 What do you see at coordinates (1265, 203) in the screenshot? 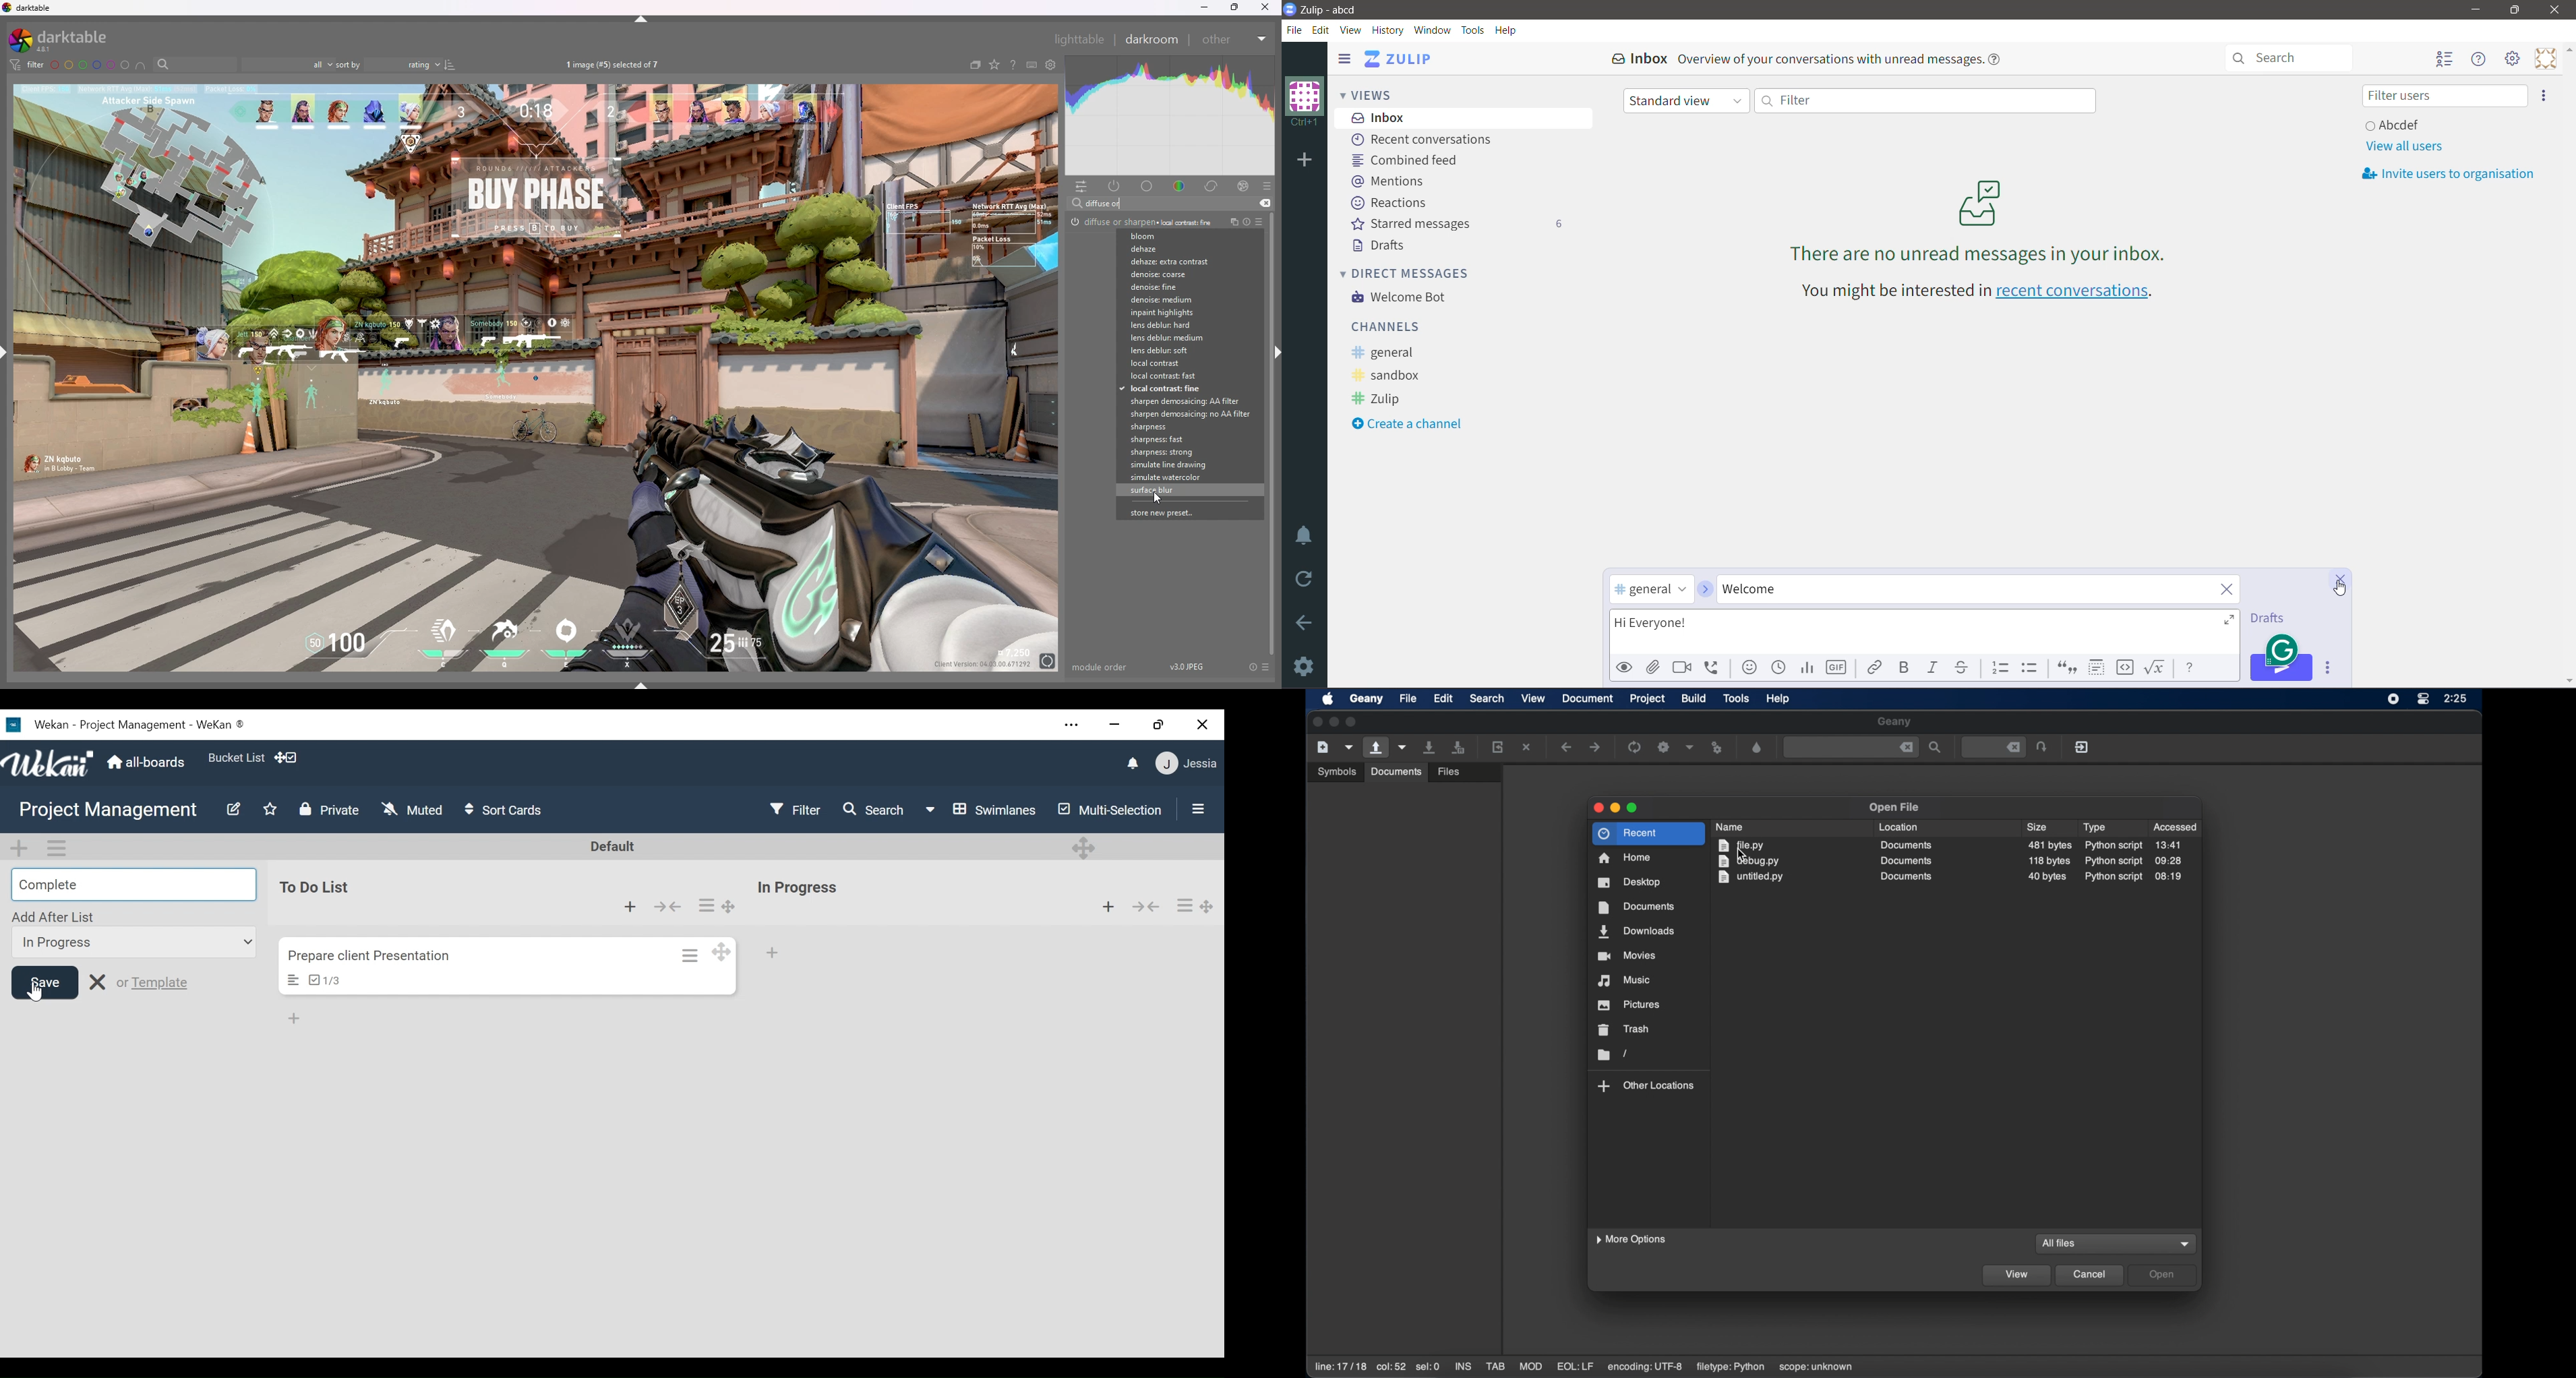
I see `cut` at bounding box center [1265, 203].